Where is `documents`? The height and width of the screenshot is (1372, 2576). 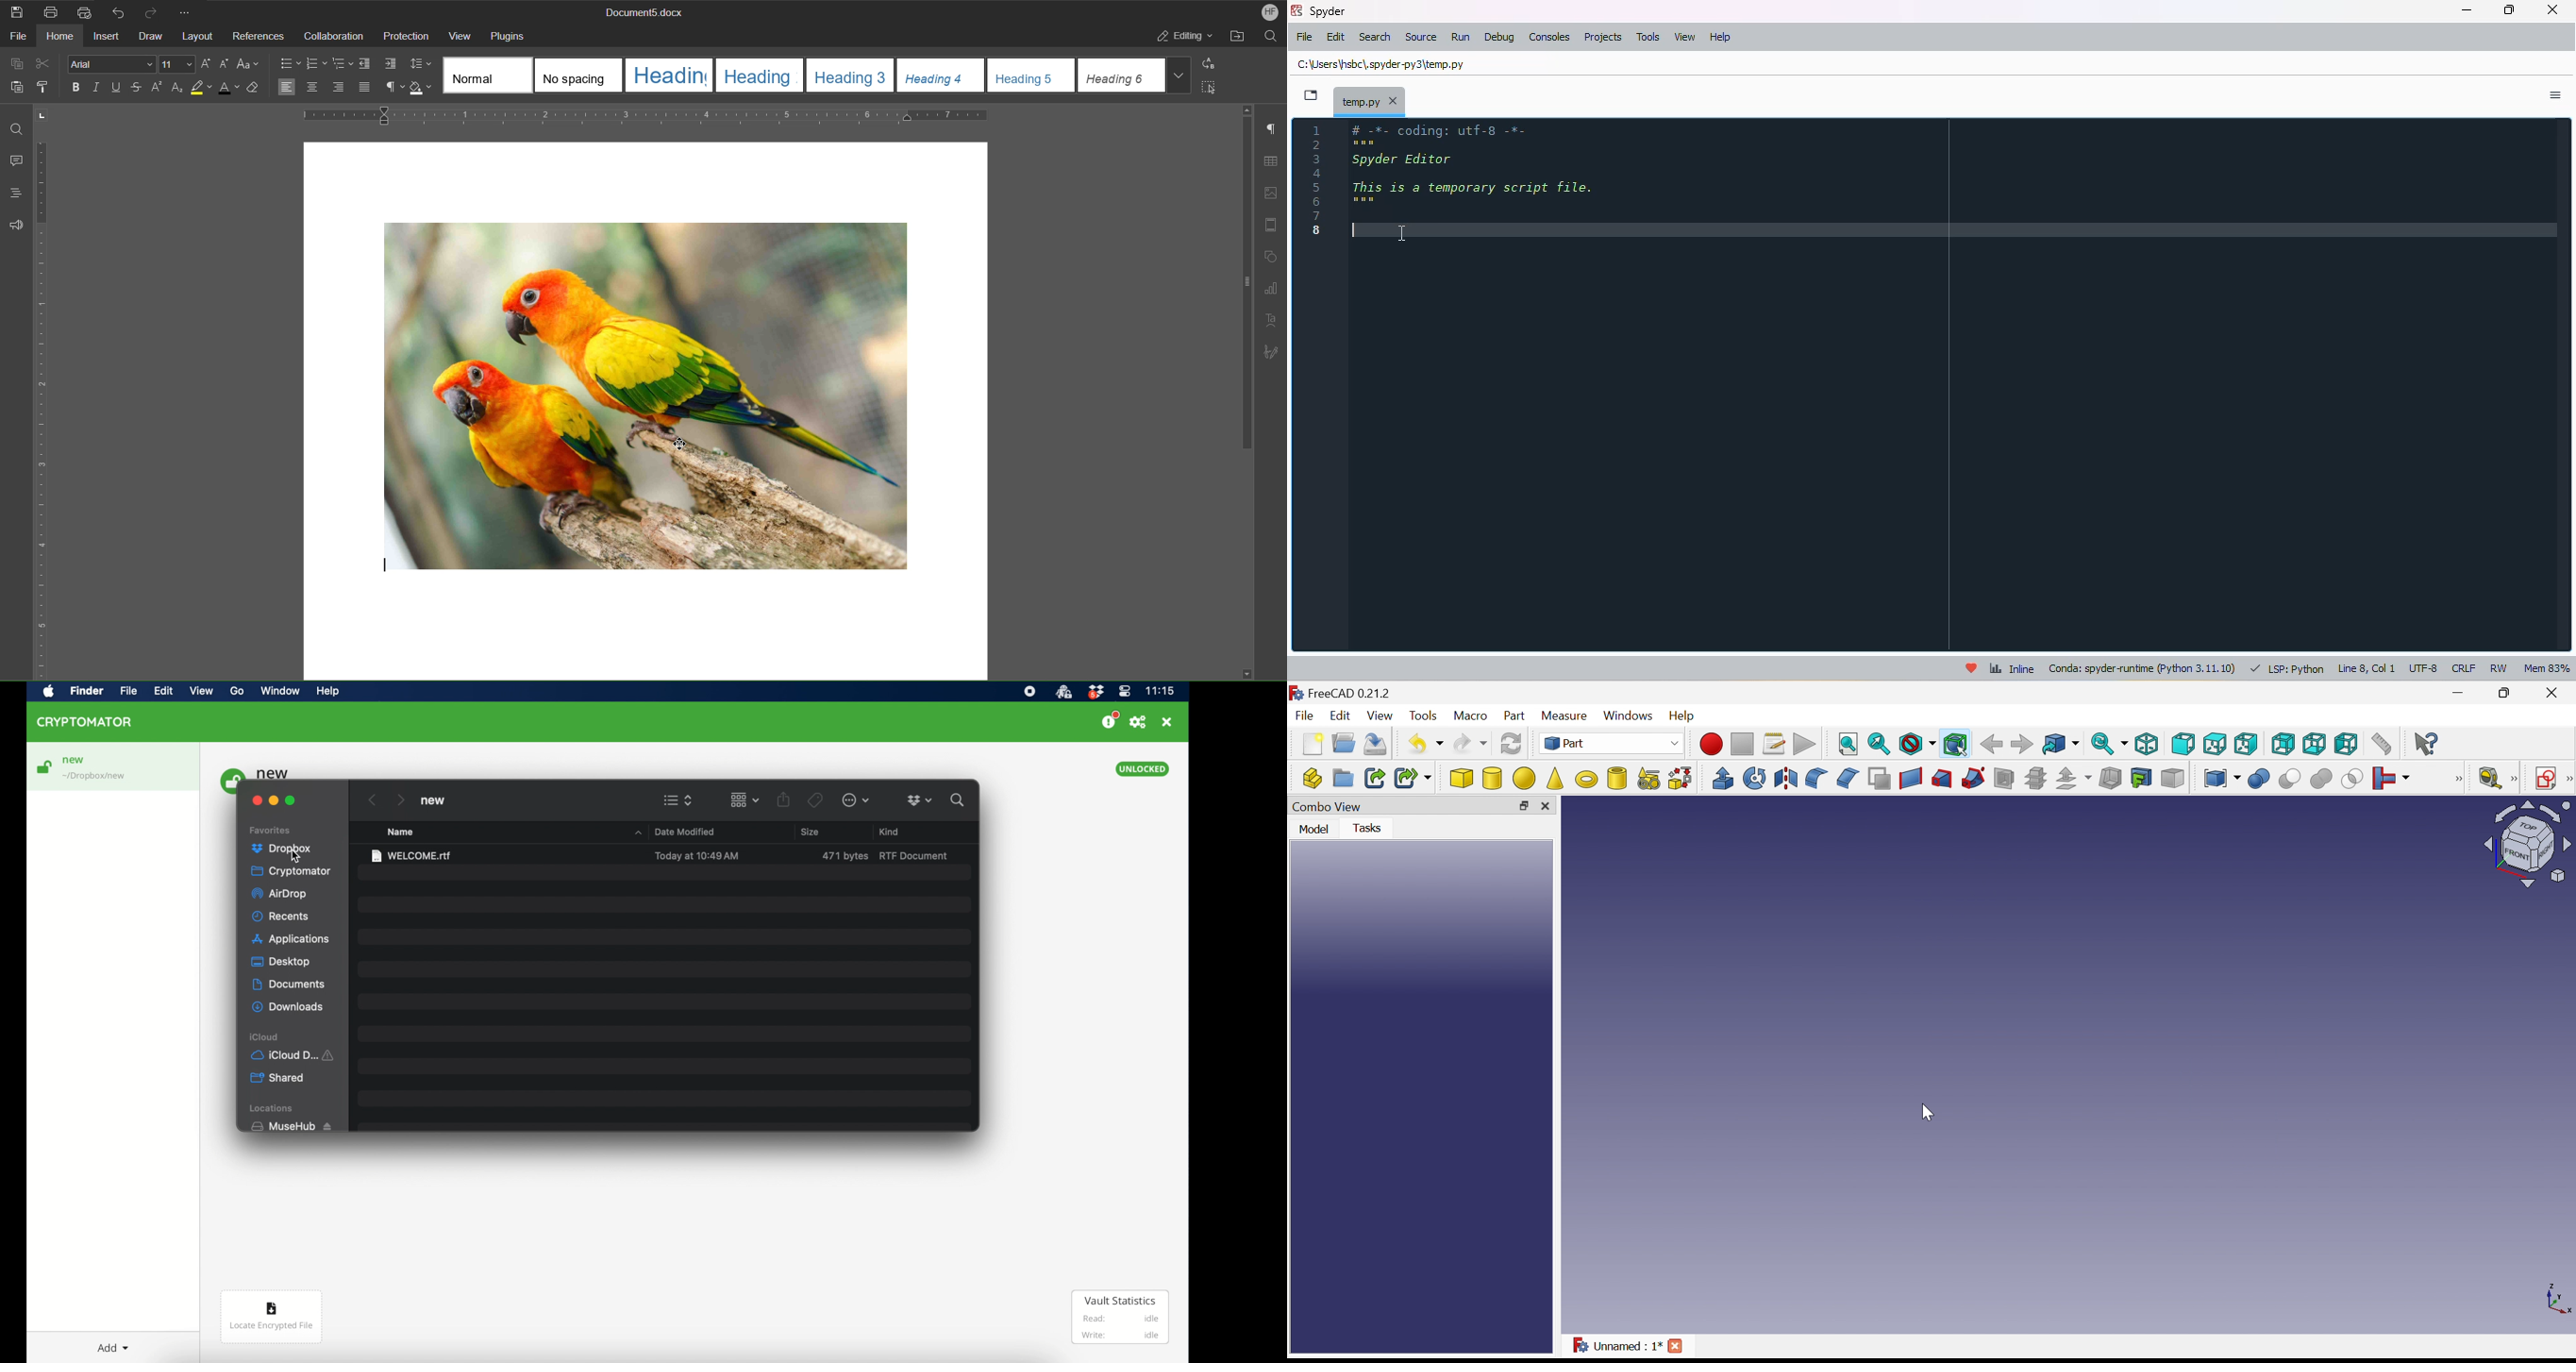 documents is located at coordinates (289, 984).